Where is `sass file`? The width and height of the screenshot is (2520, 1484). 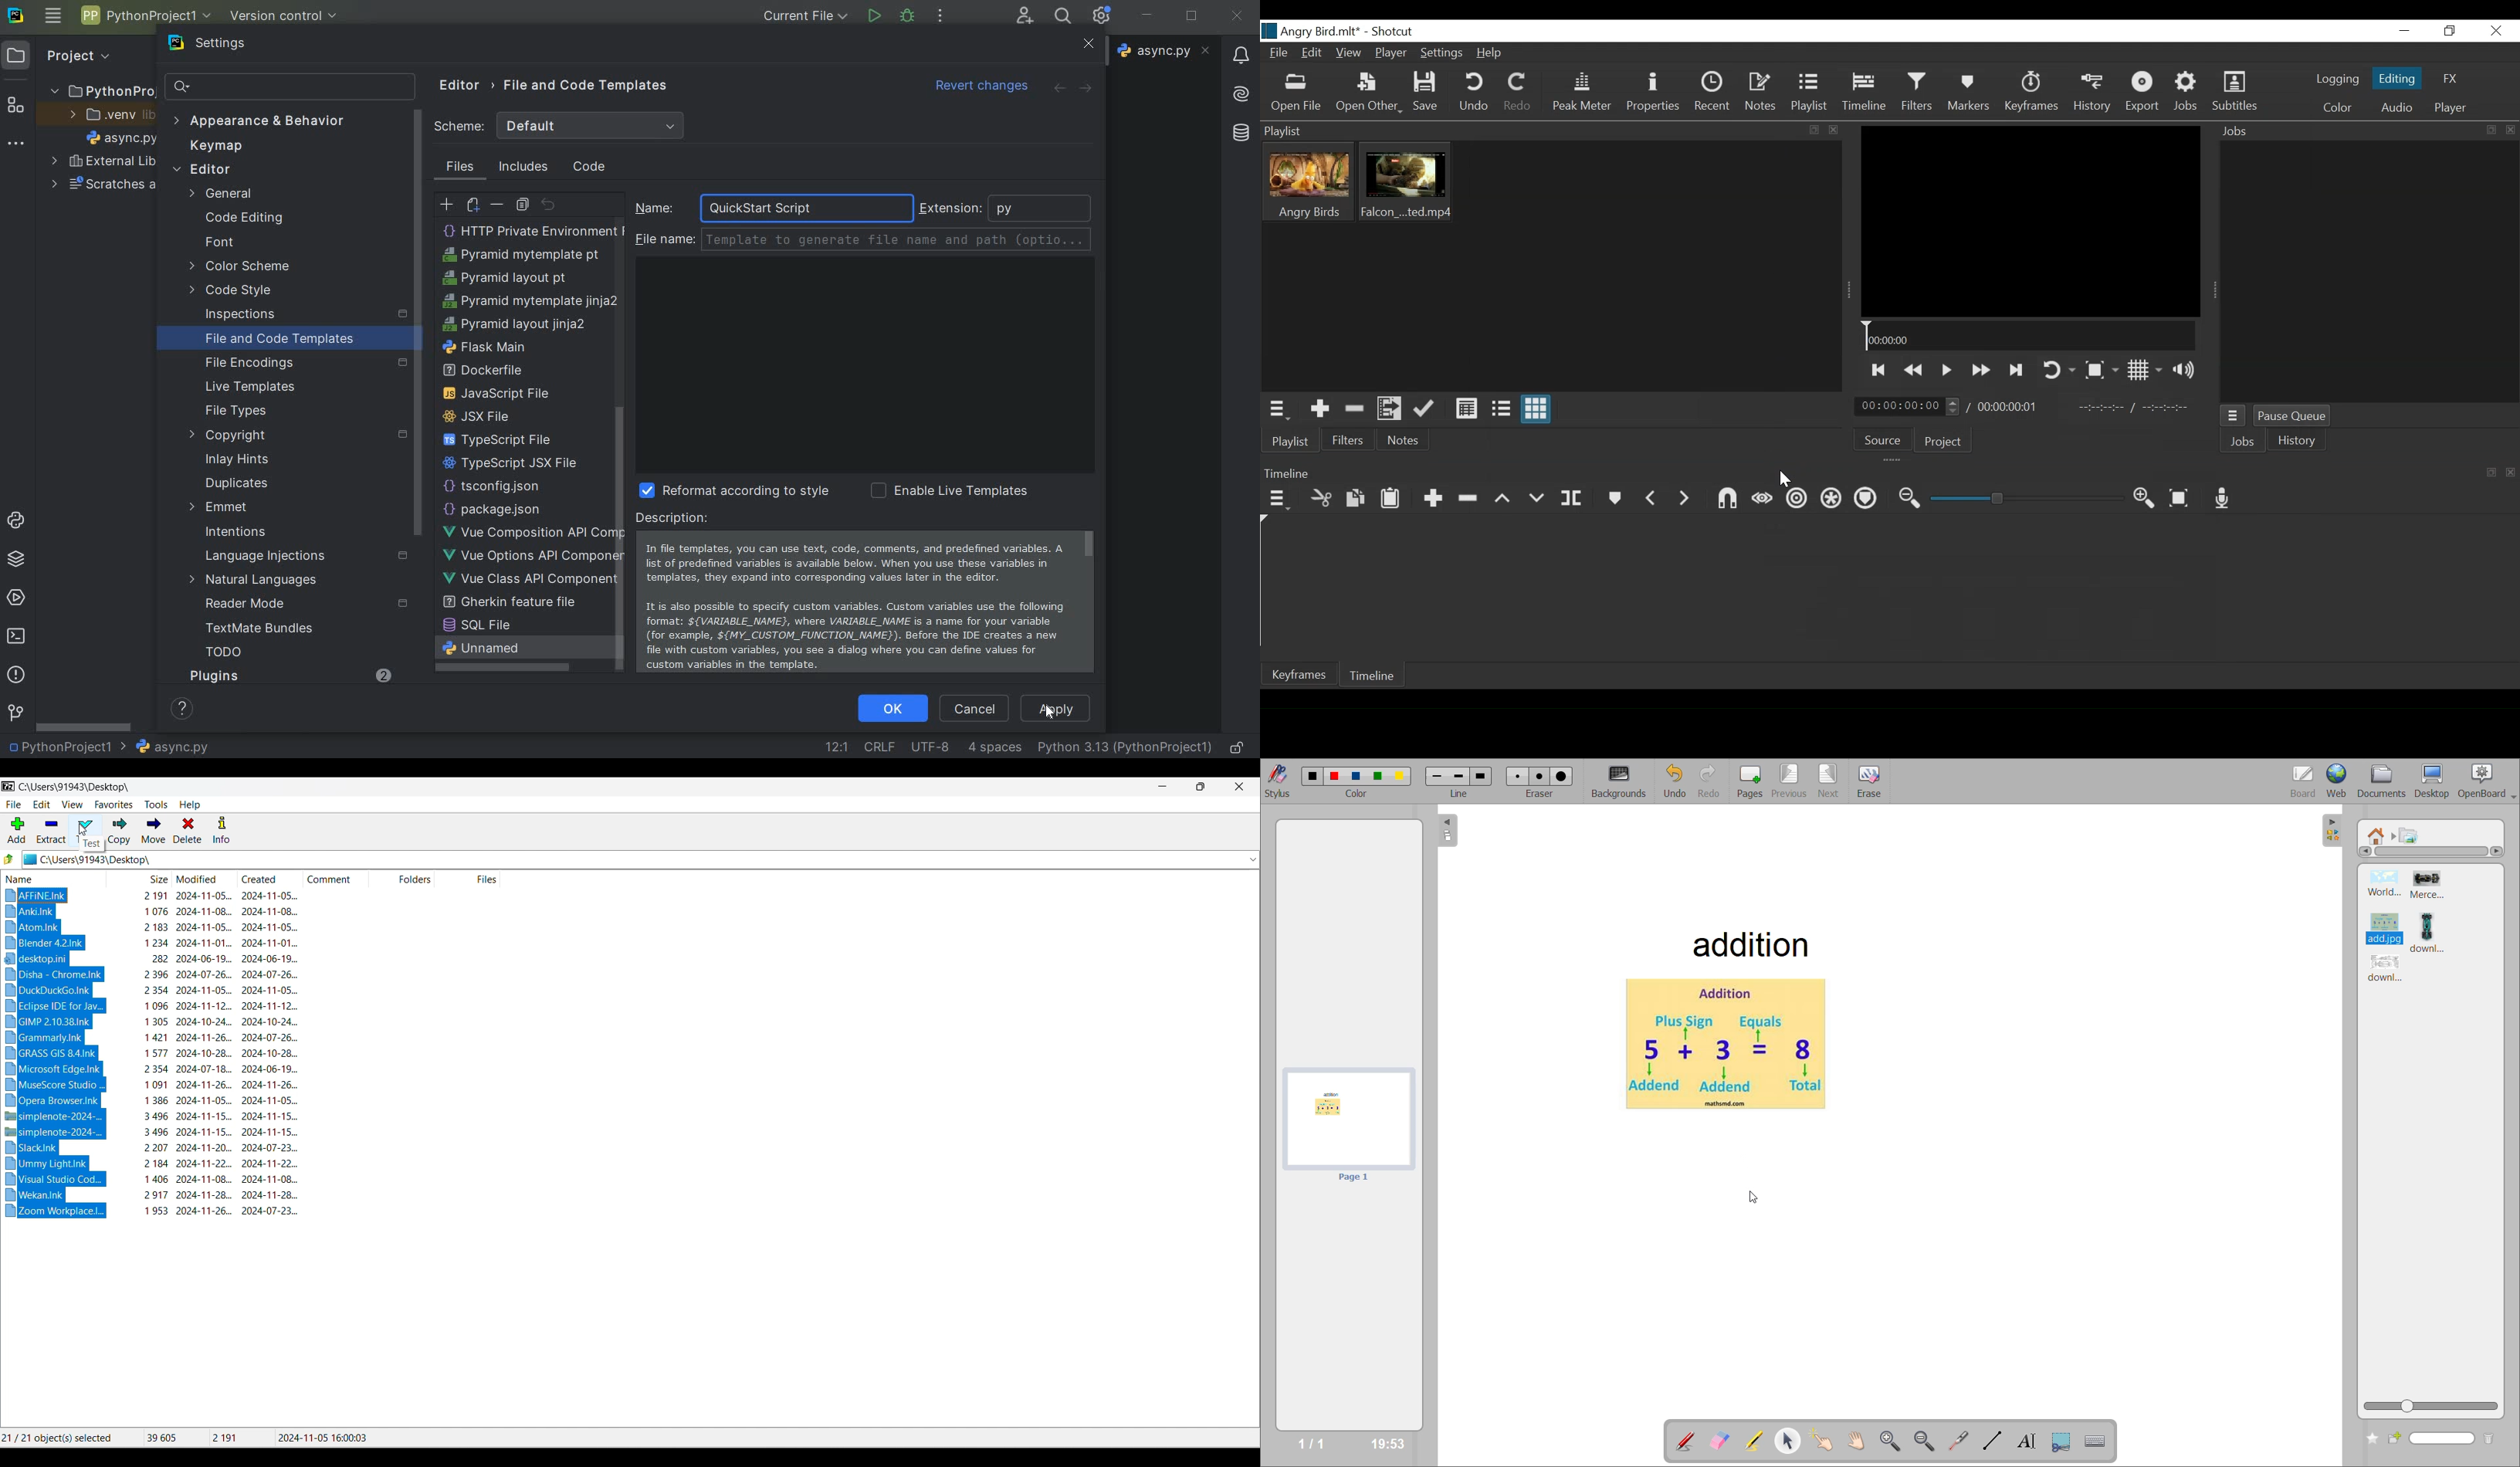
sass file is located at coordinates (483, 415).